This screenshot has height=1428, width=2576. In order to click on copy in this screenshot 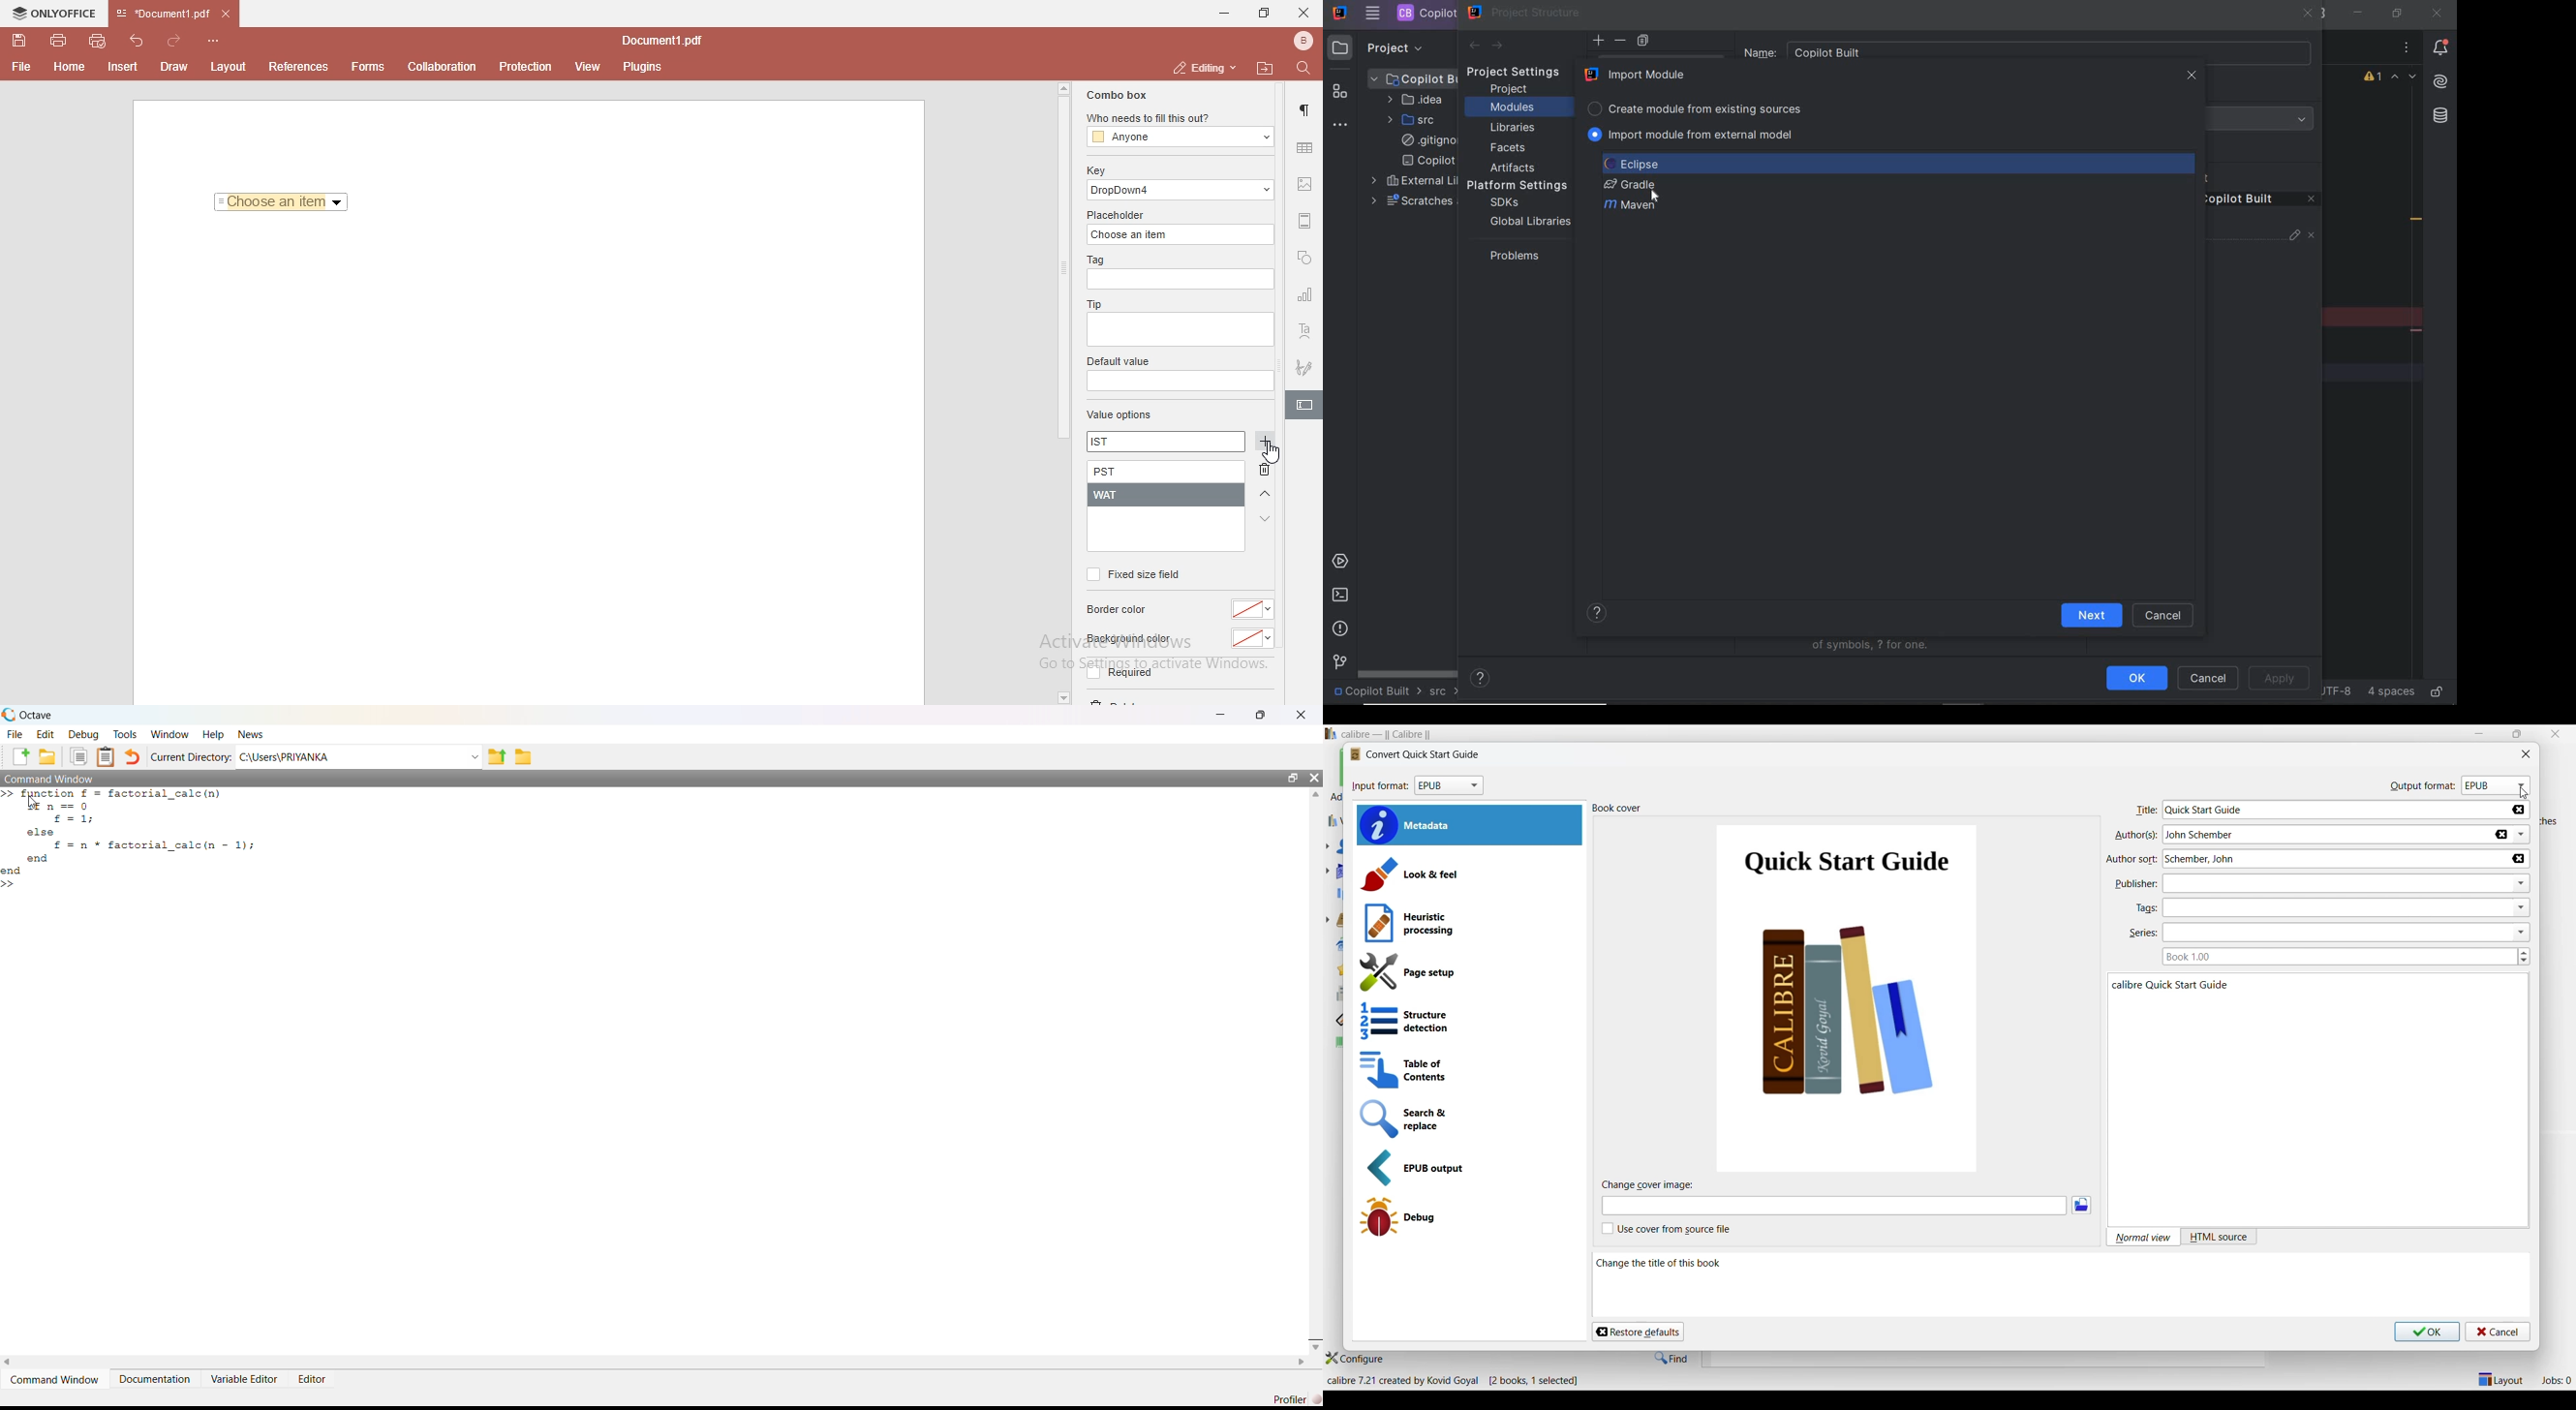, I will do `click(79, 755)`.